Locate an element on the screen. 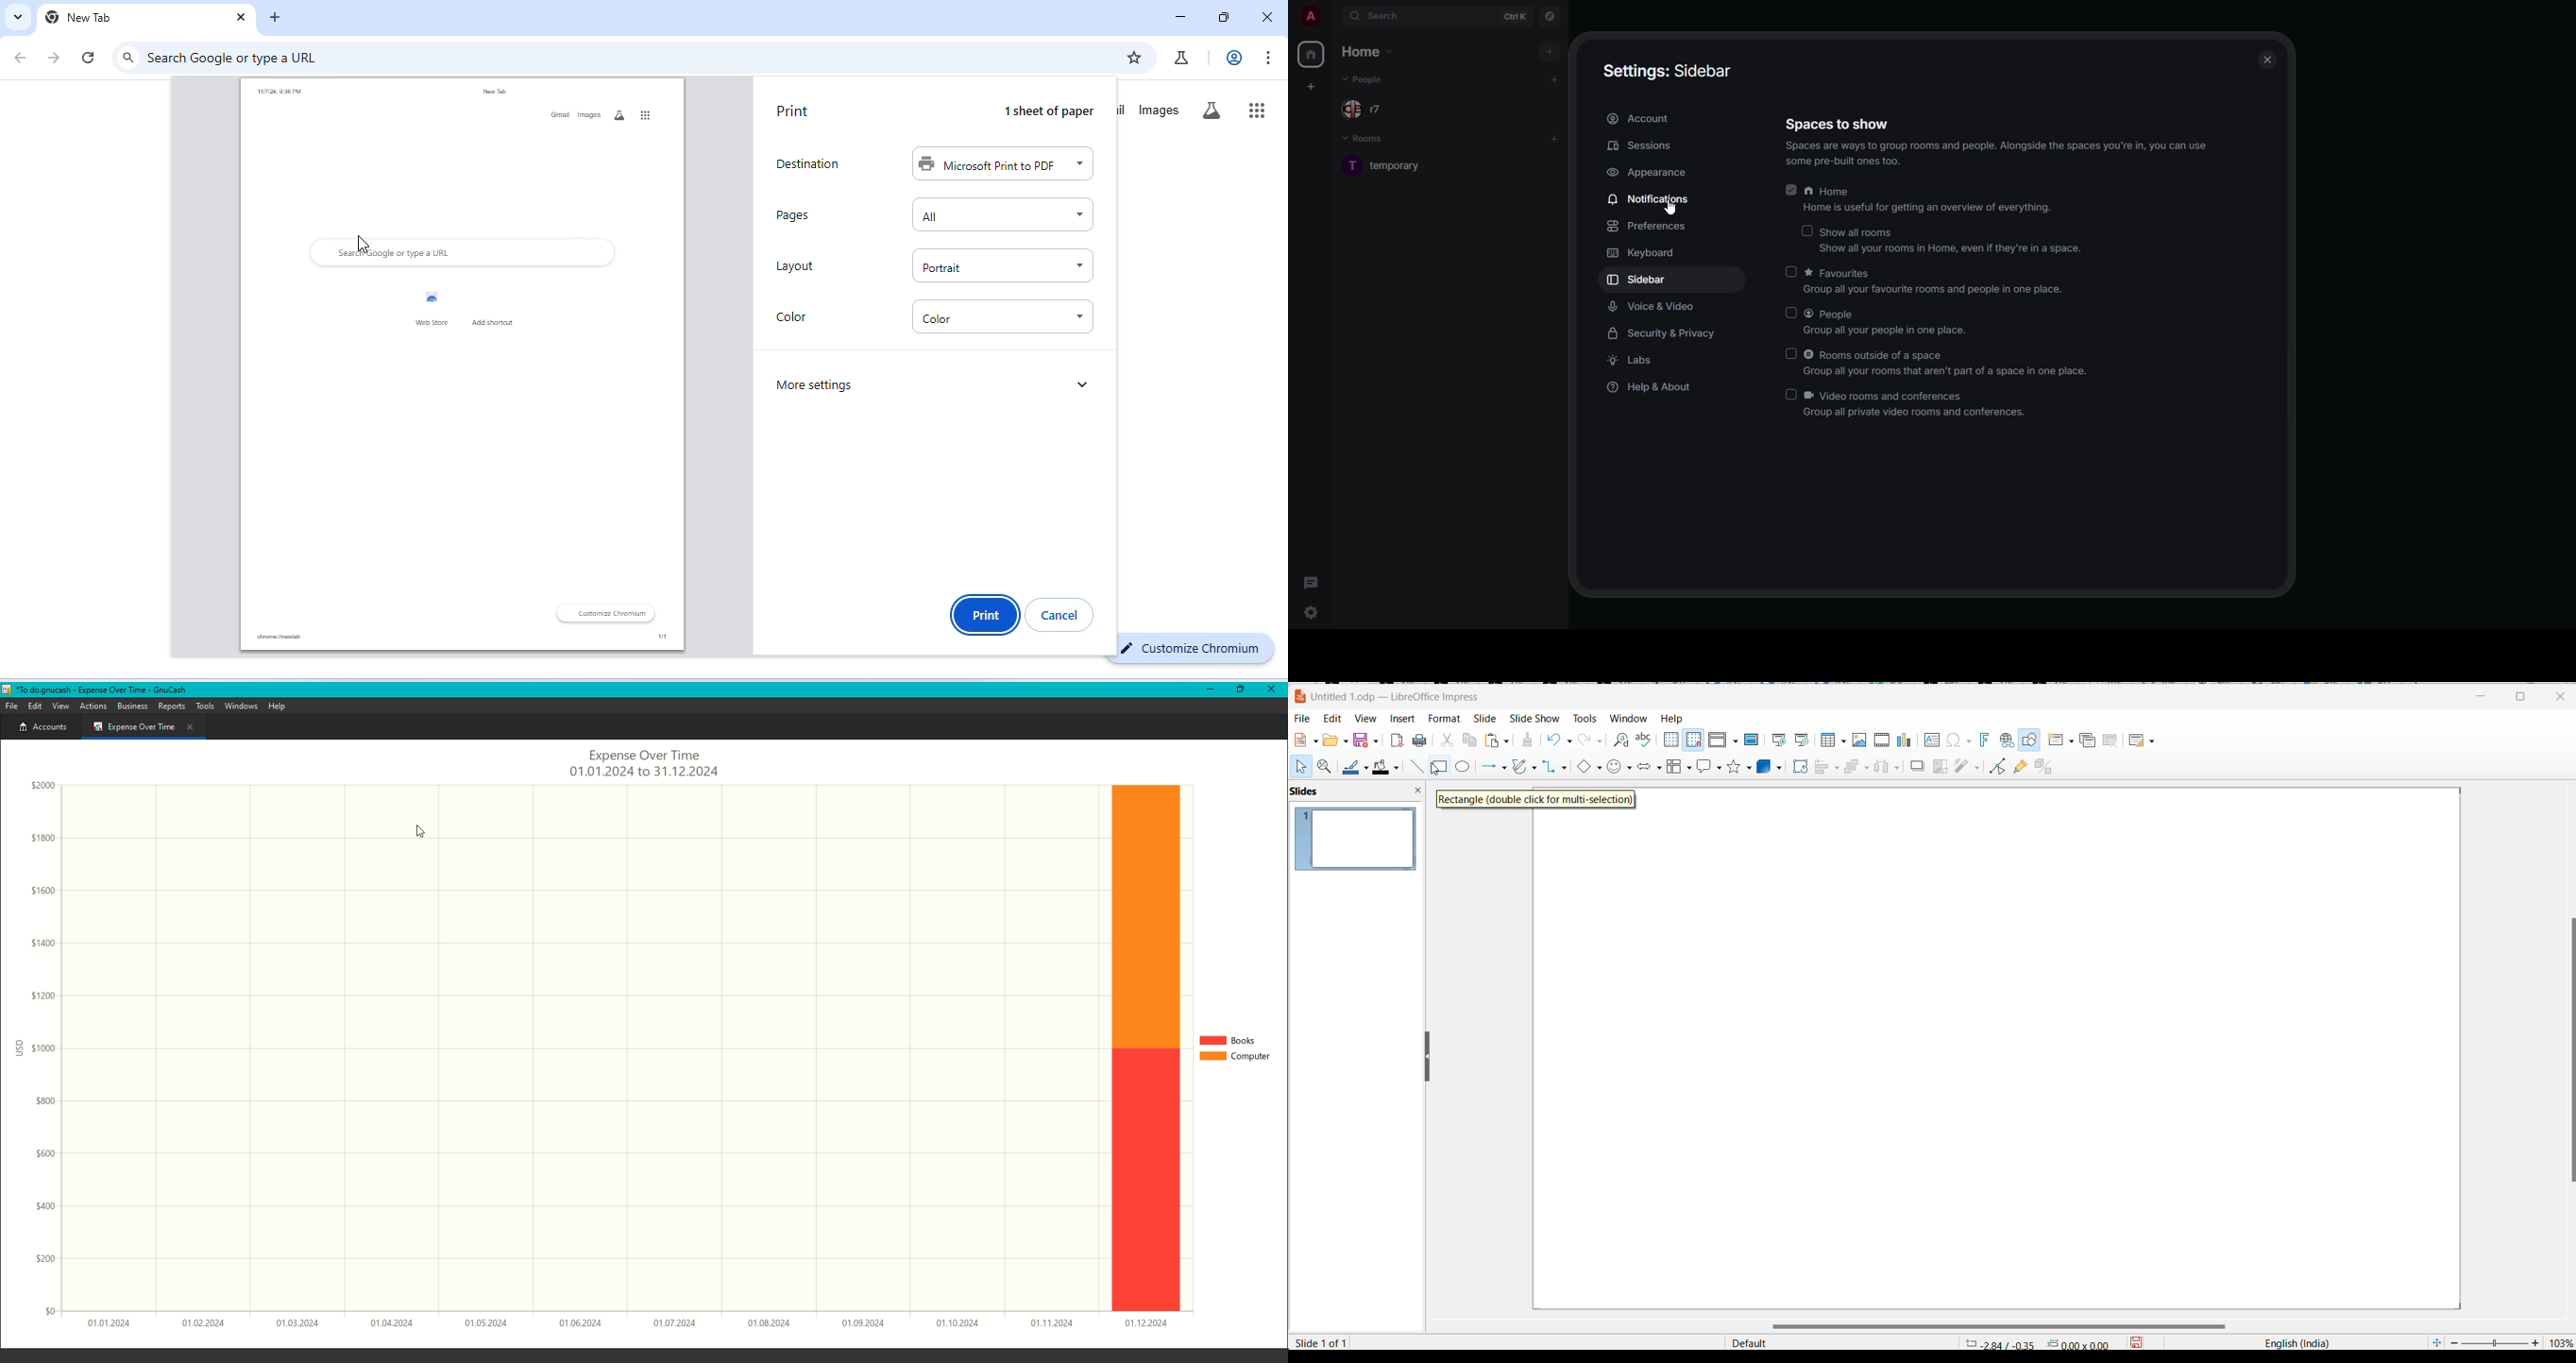  print is located at coordinates (794, 111).